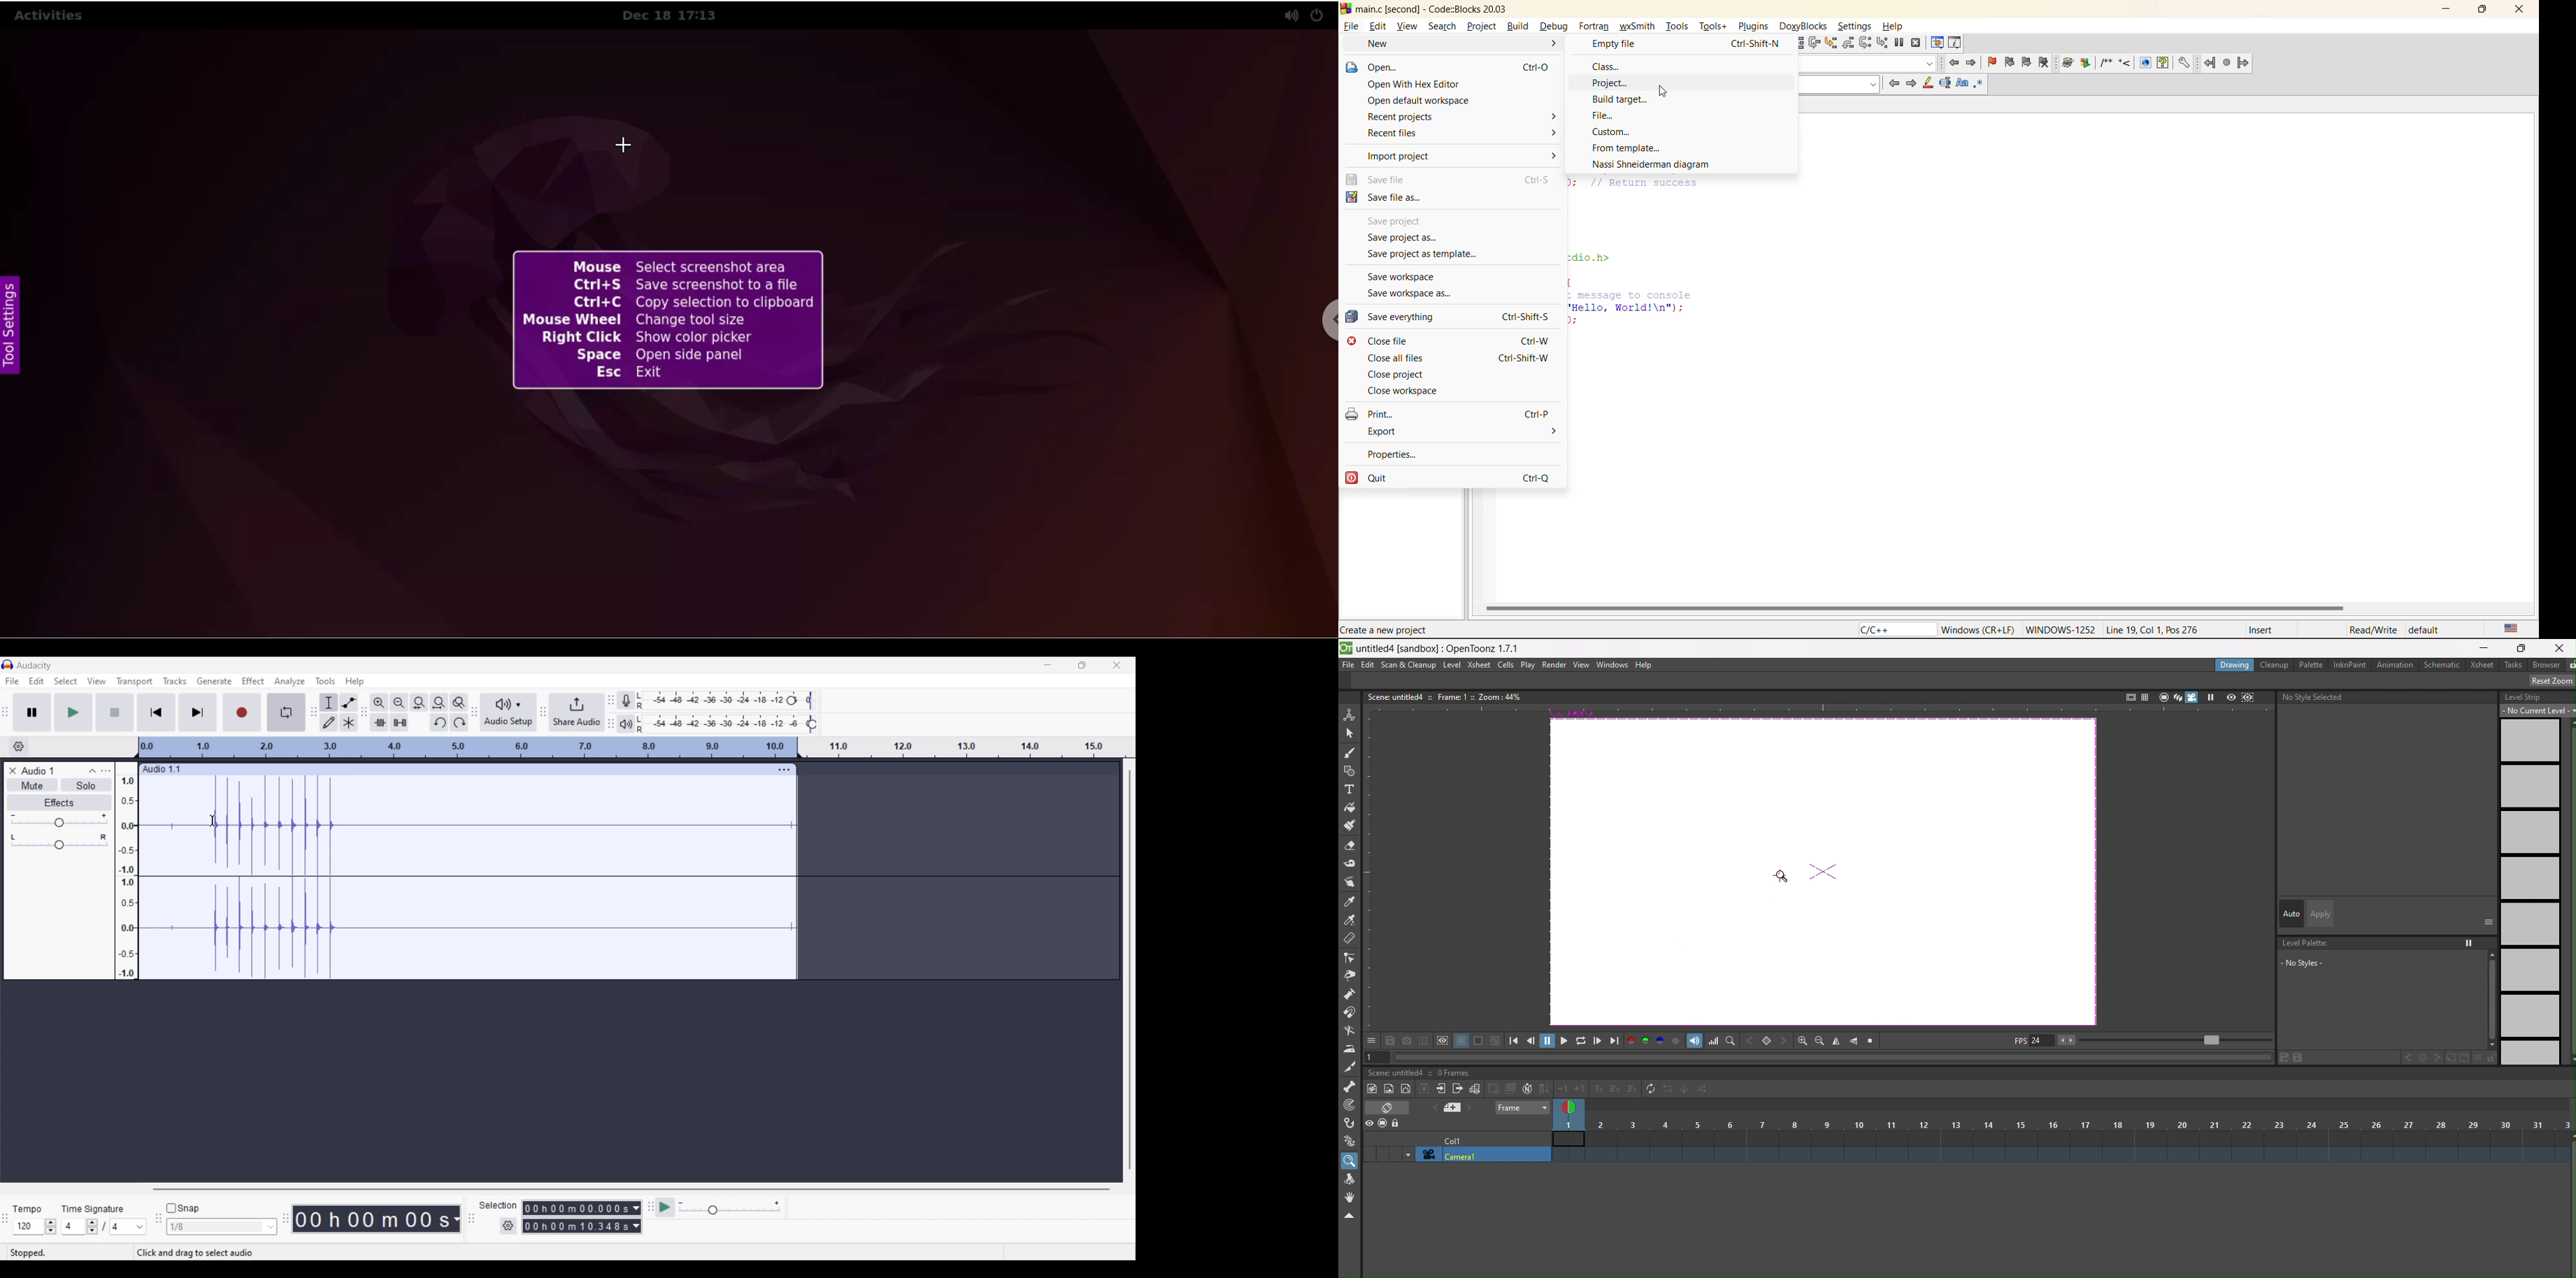 This screenshot has height=1288, width=2576. Describe the element at coordinates (1613, 114) in the screenshot. I see `file` at that location.